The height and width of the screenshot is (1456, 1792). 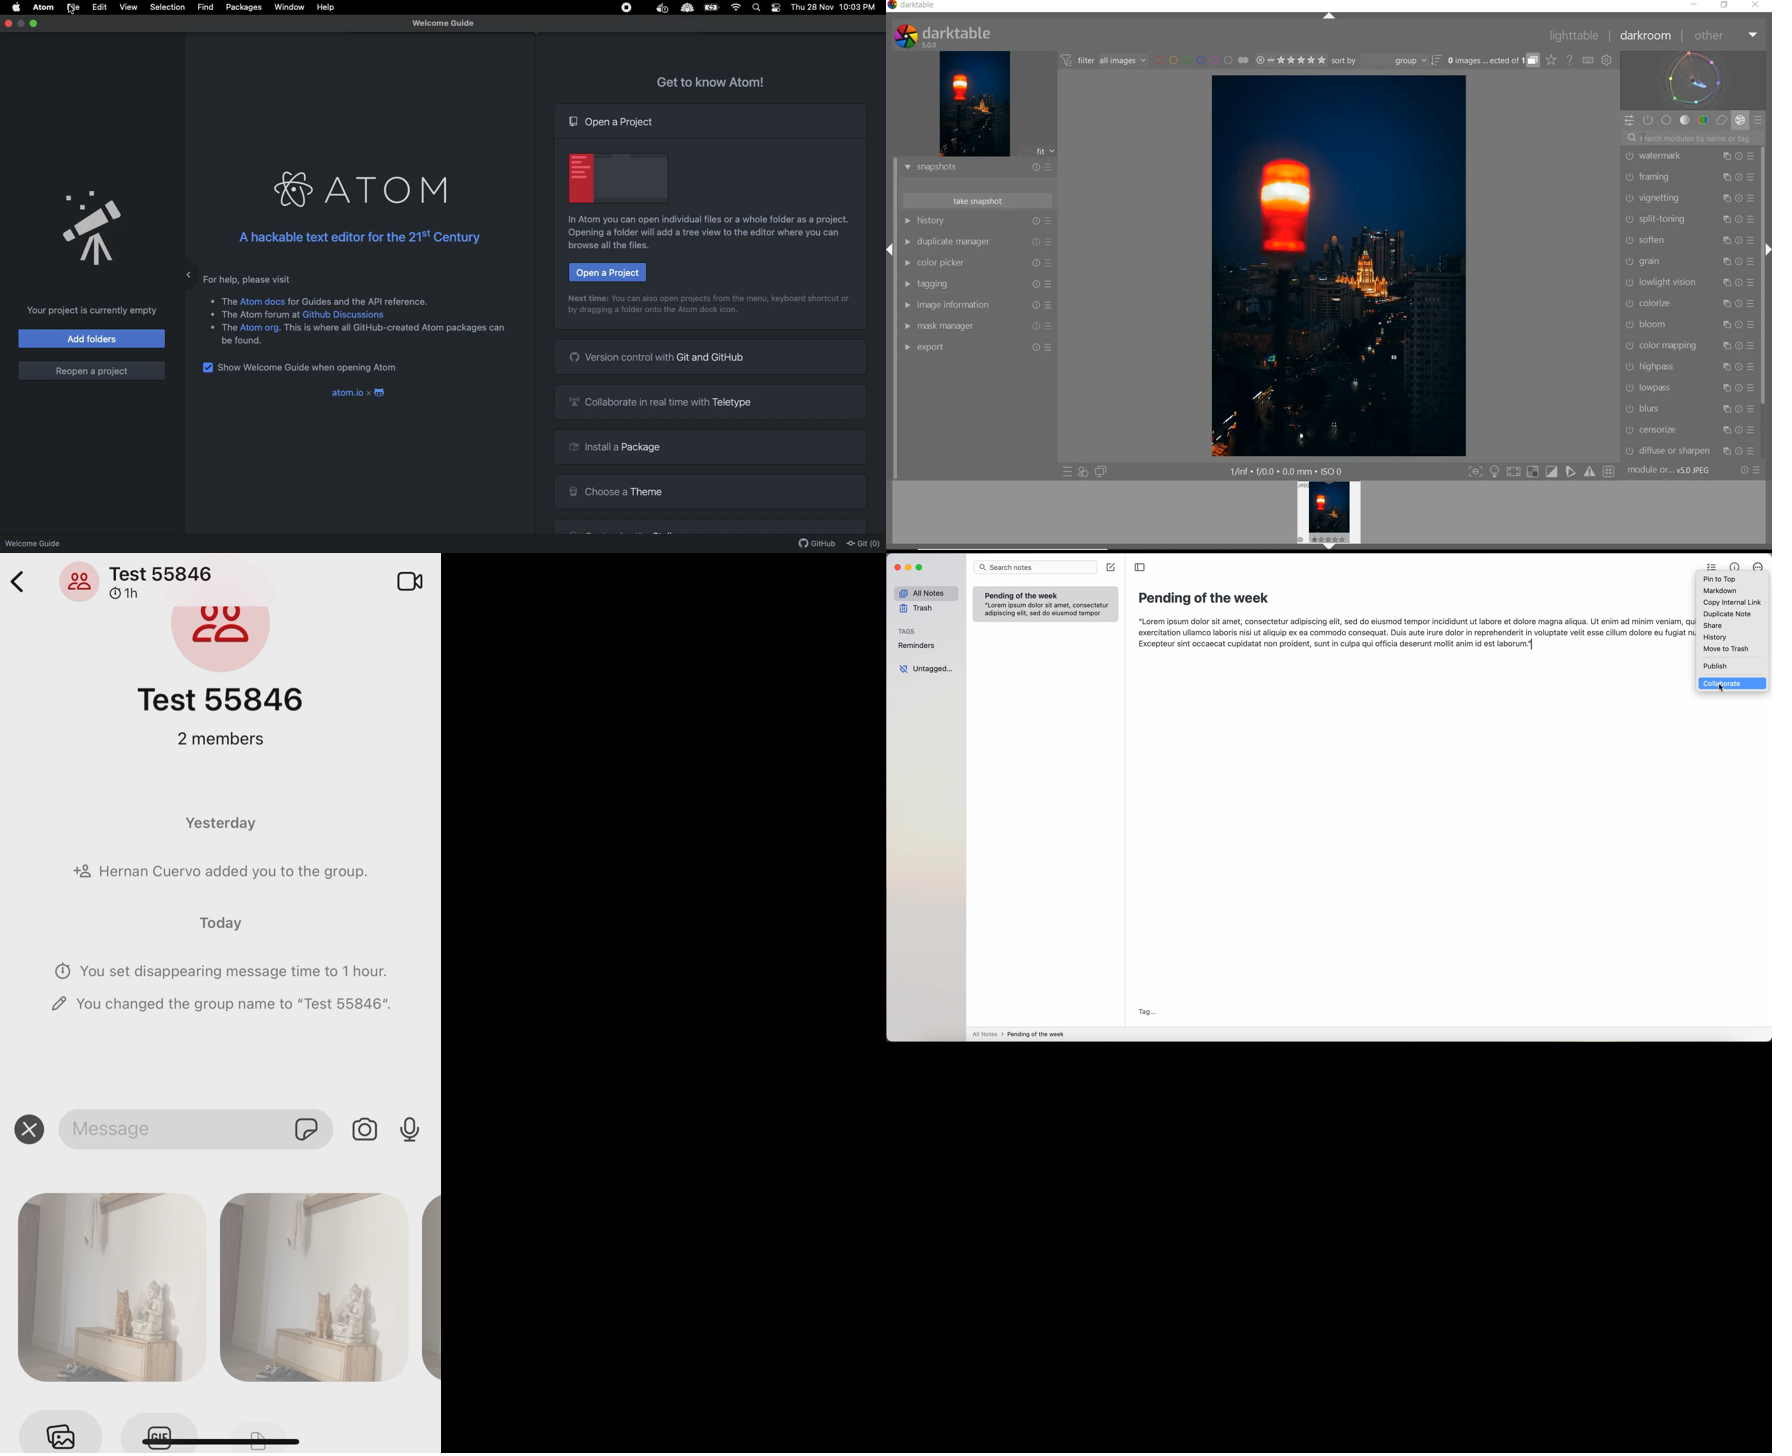 I want to click on Git, so click(x=863, y=545).